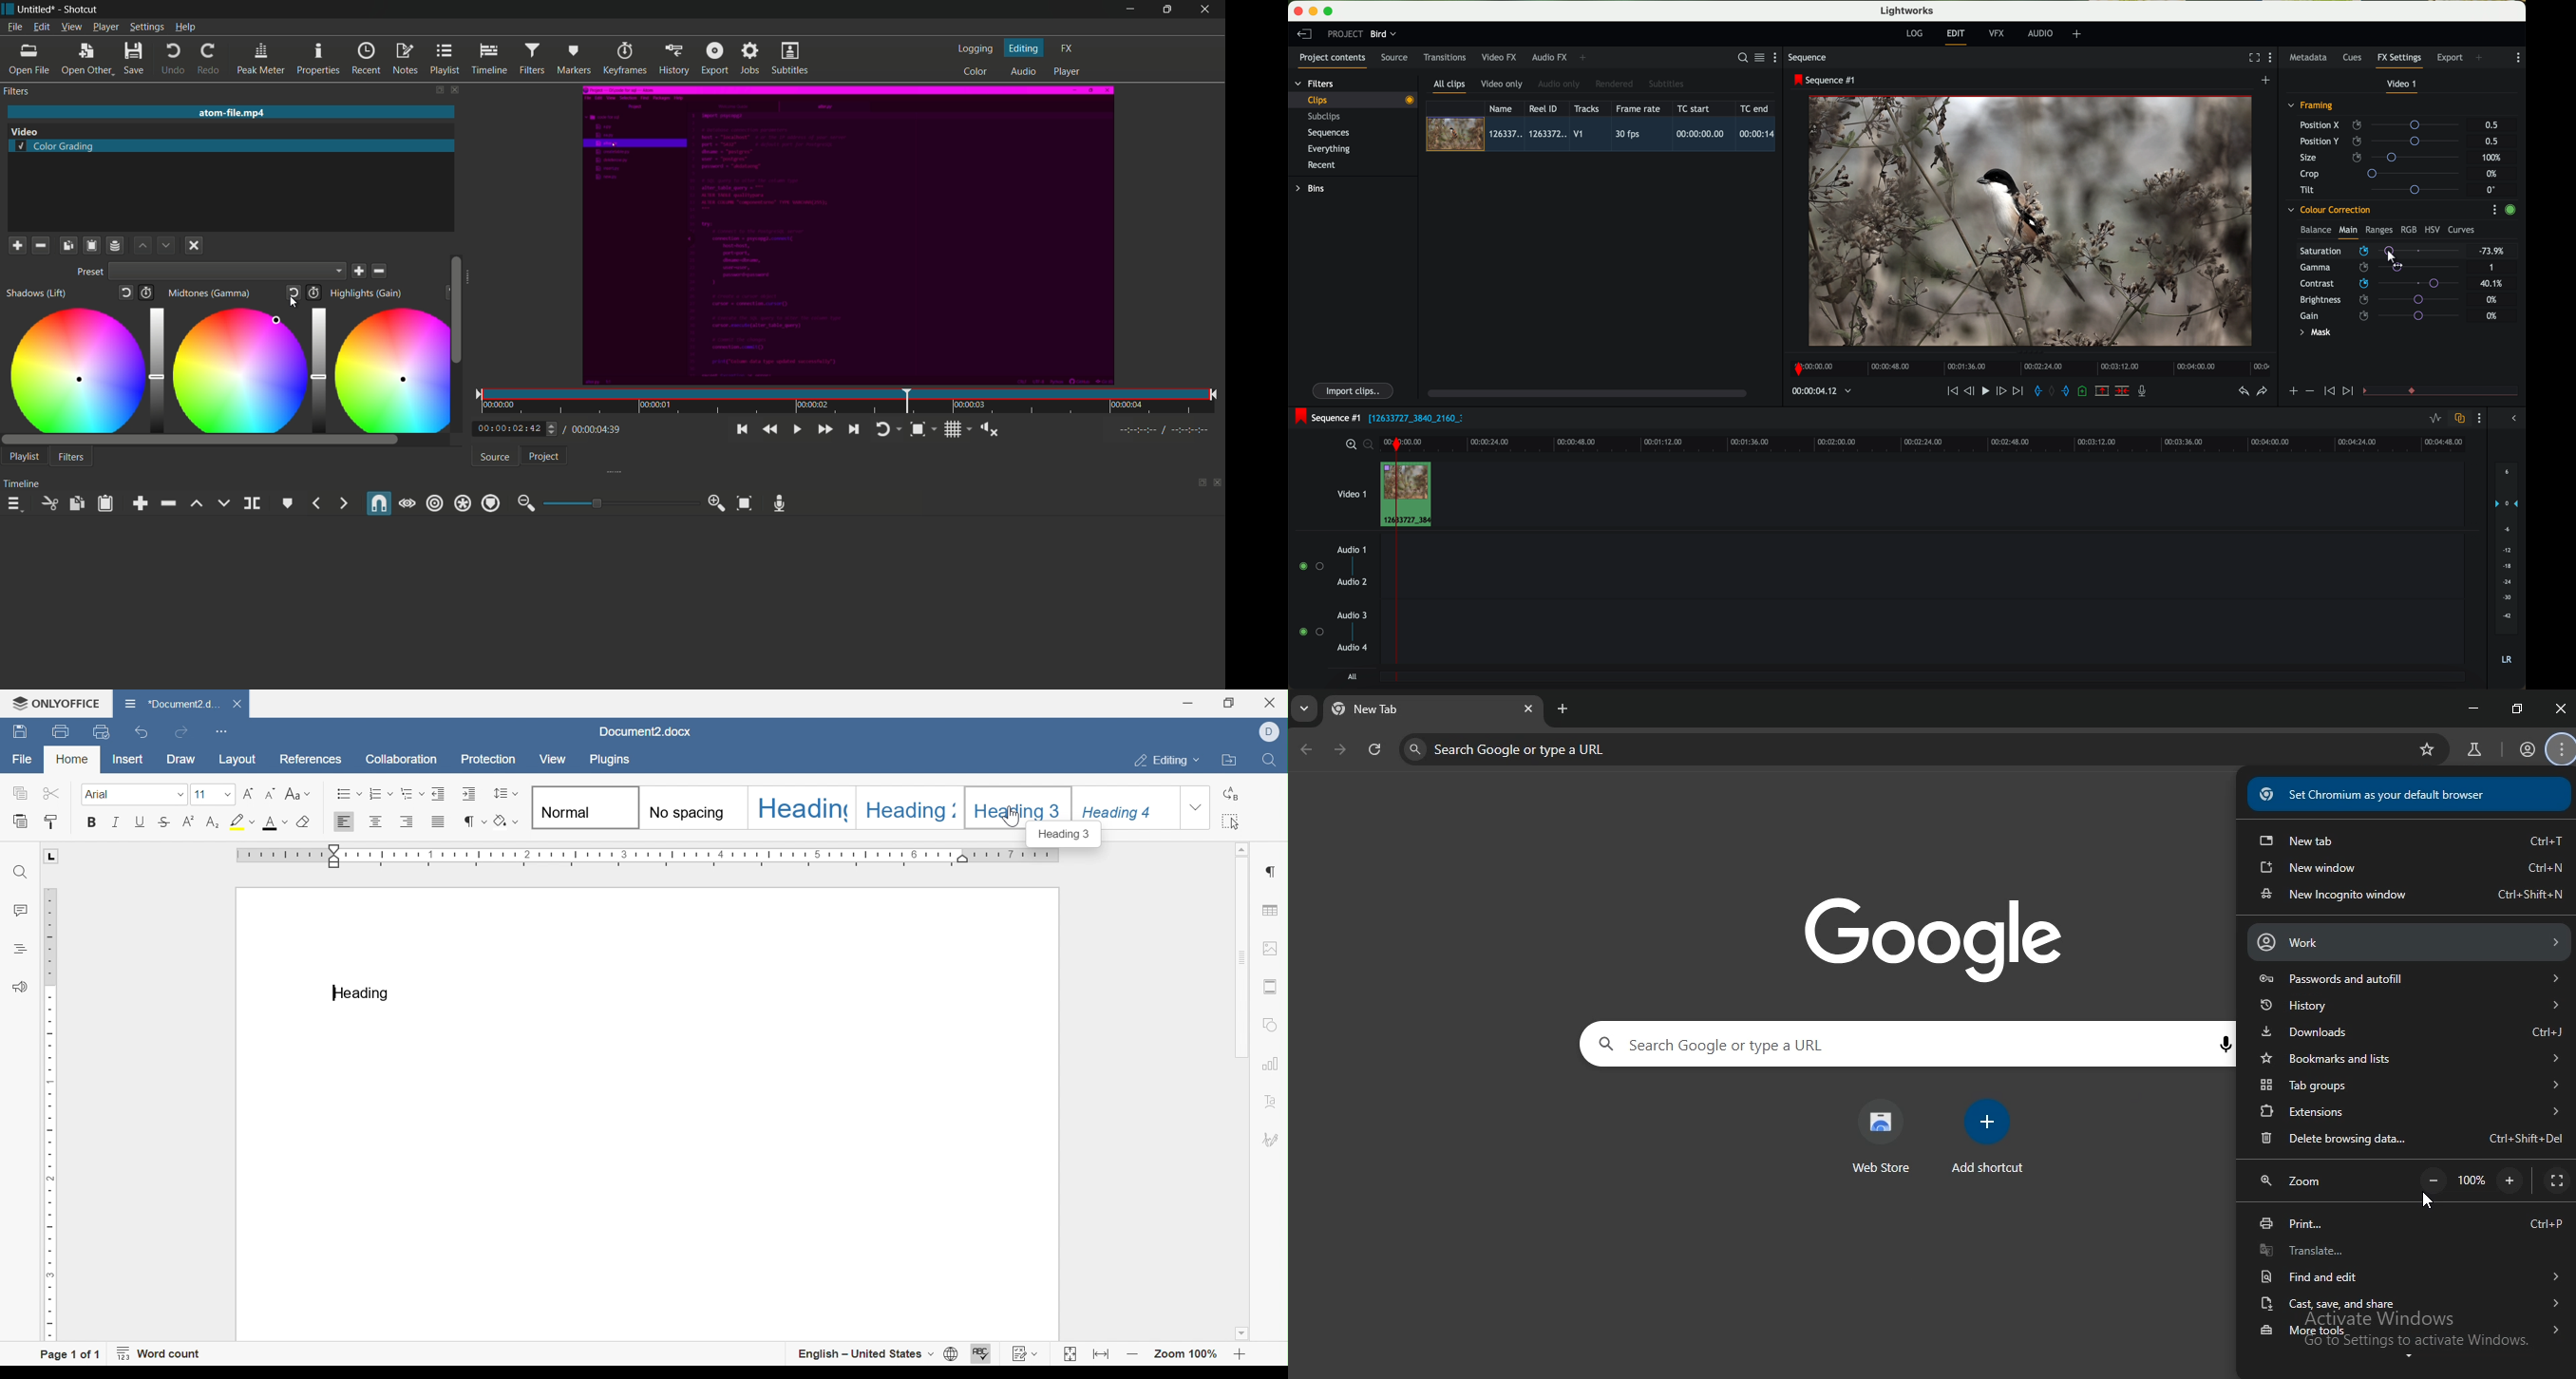  Describe the element at coordinates (1186, 703) in the screenshot. I see `Minimize` at that location.